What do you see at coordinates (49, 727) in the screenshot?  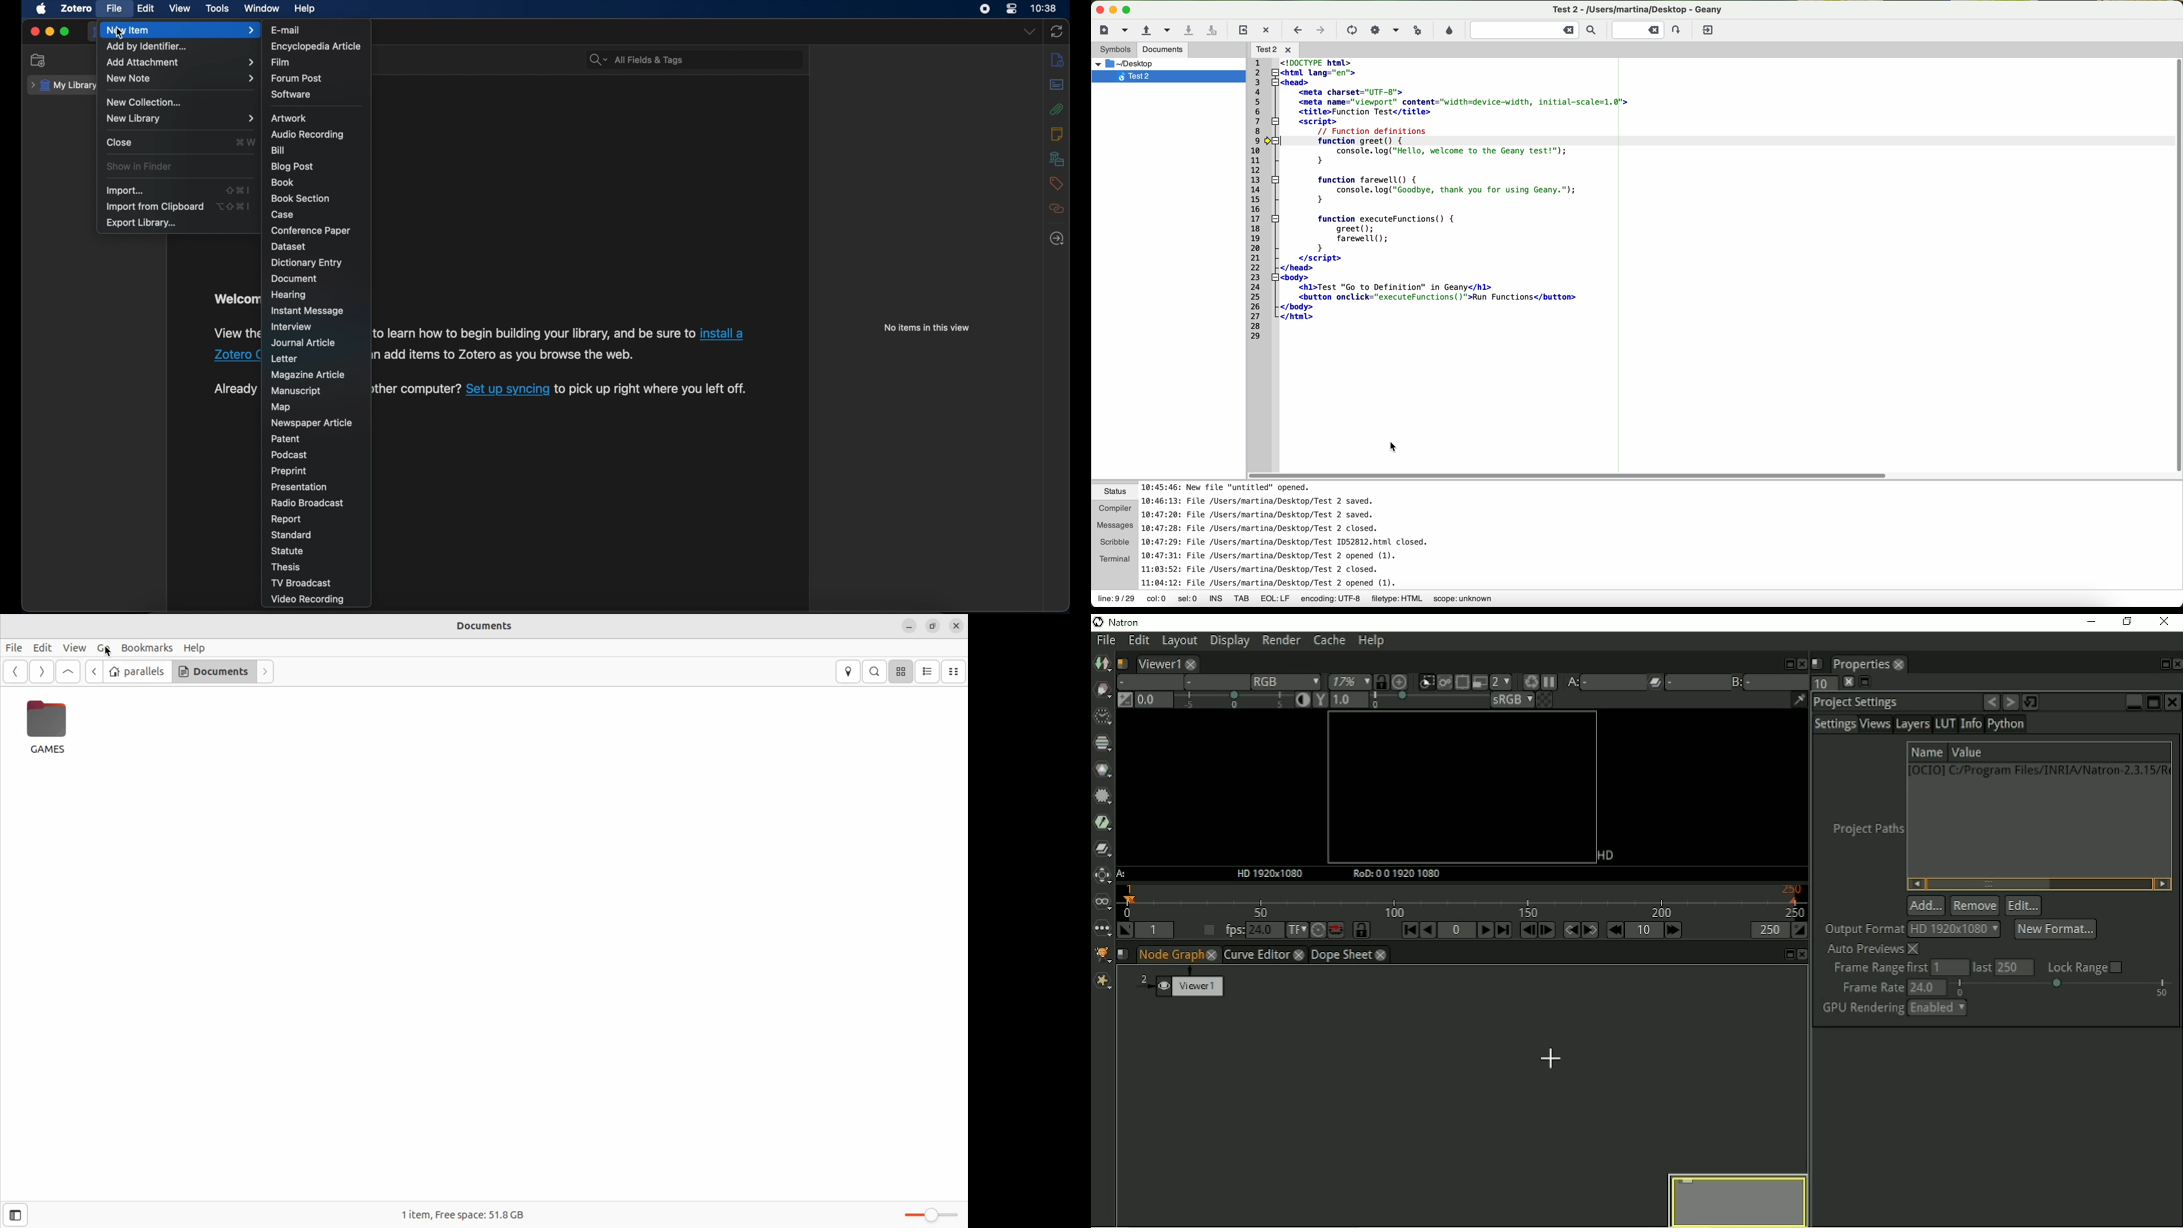 I see `games file` at bounding box center [49, 727].